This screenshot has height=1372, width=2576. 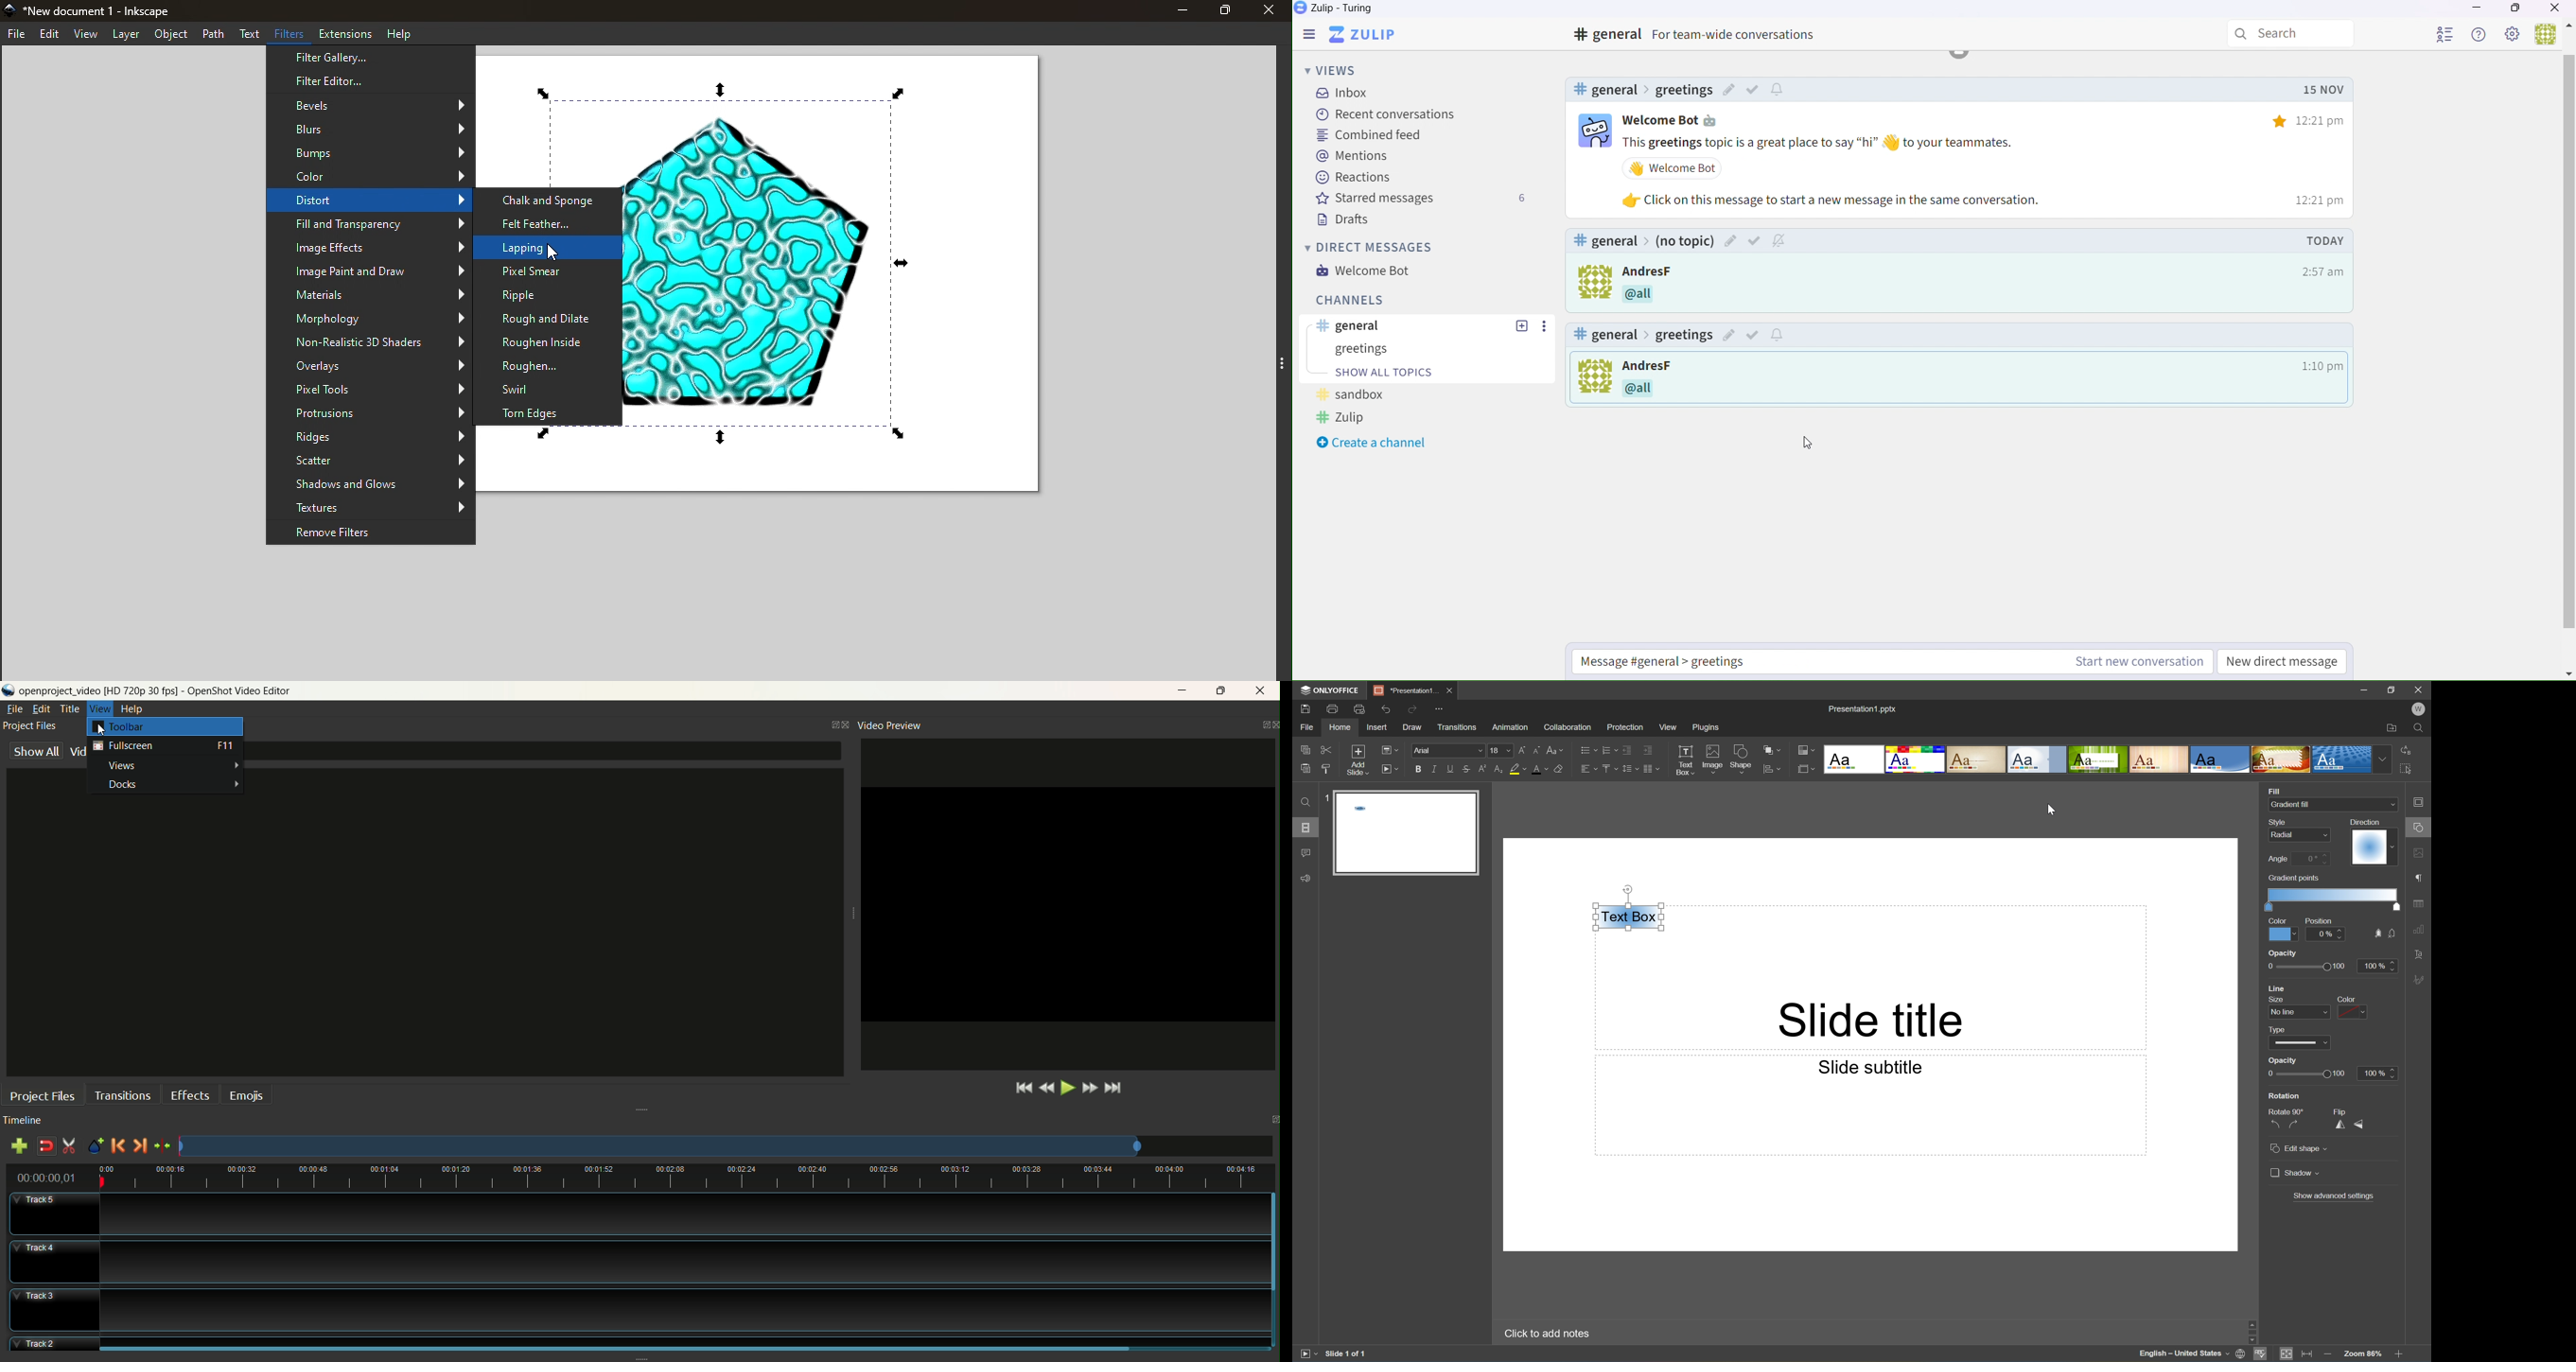 I want to click on Toggle command panel, so click(x=1268, y=365).